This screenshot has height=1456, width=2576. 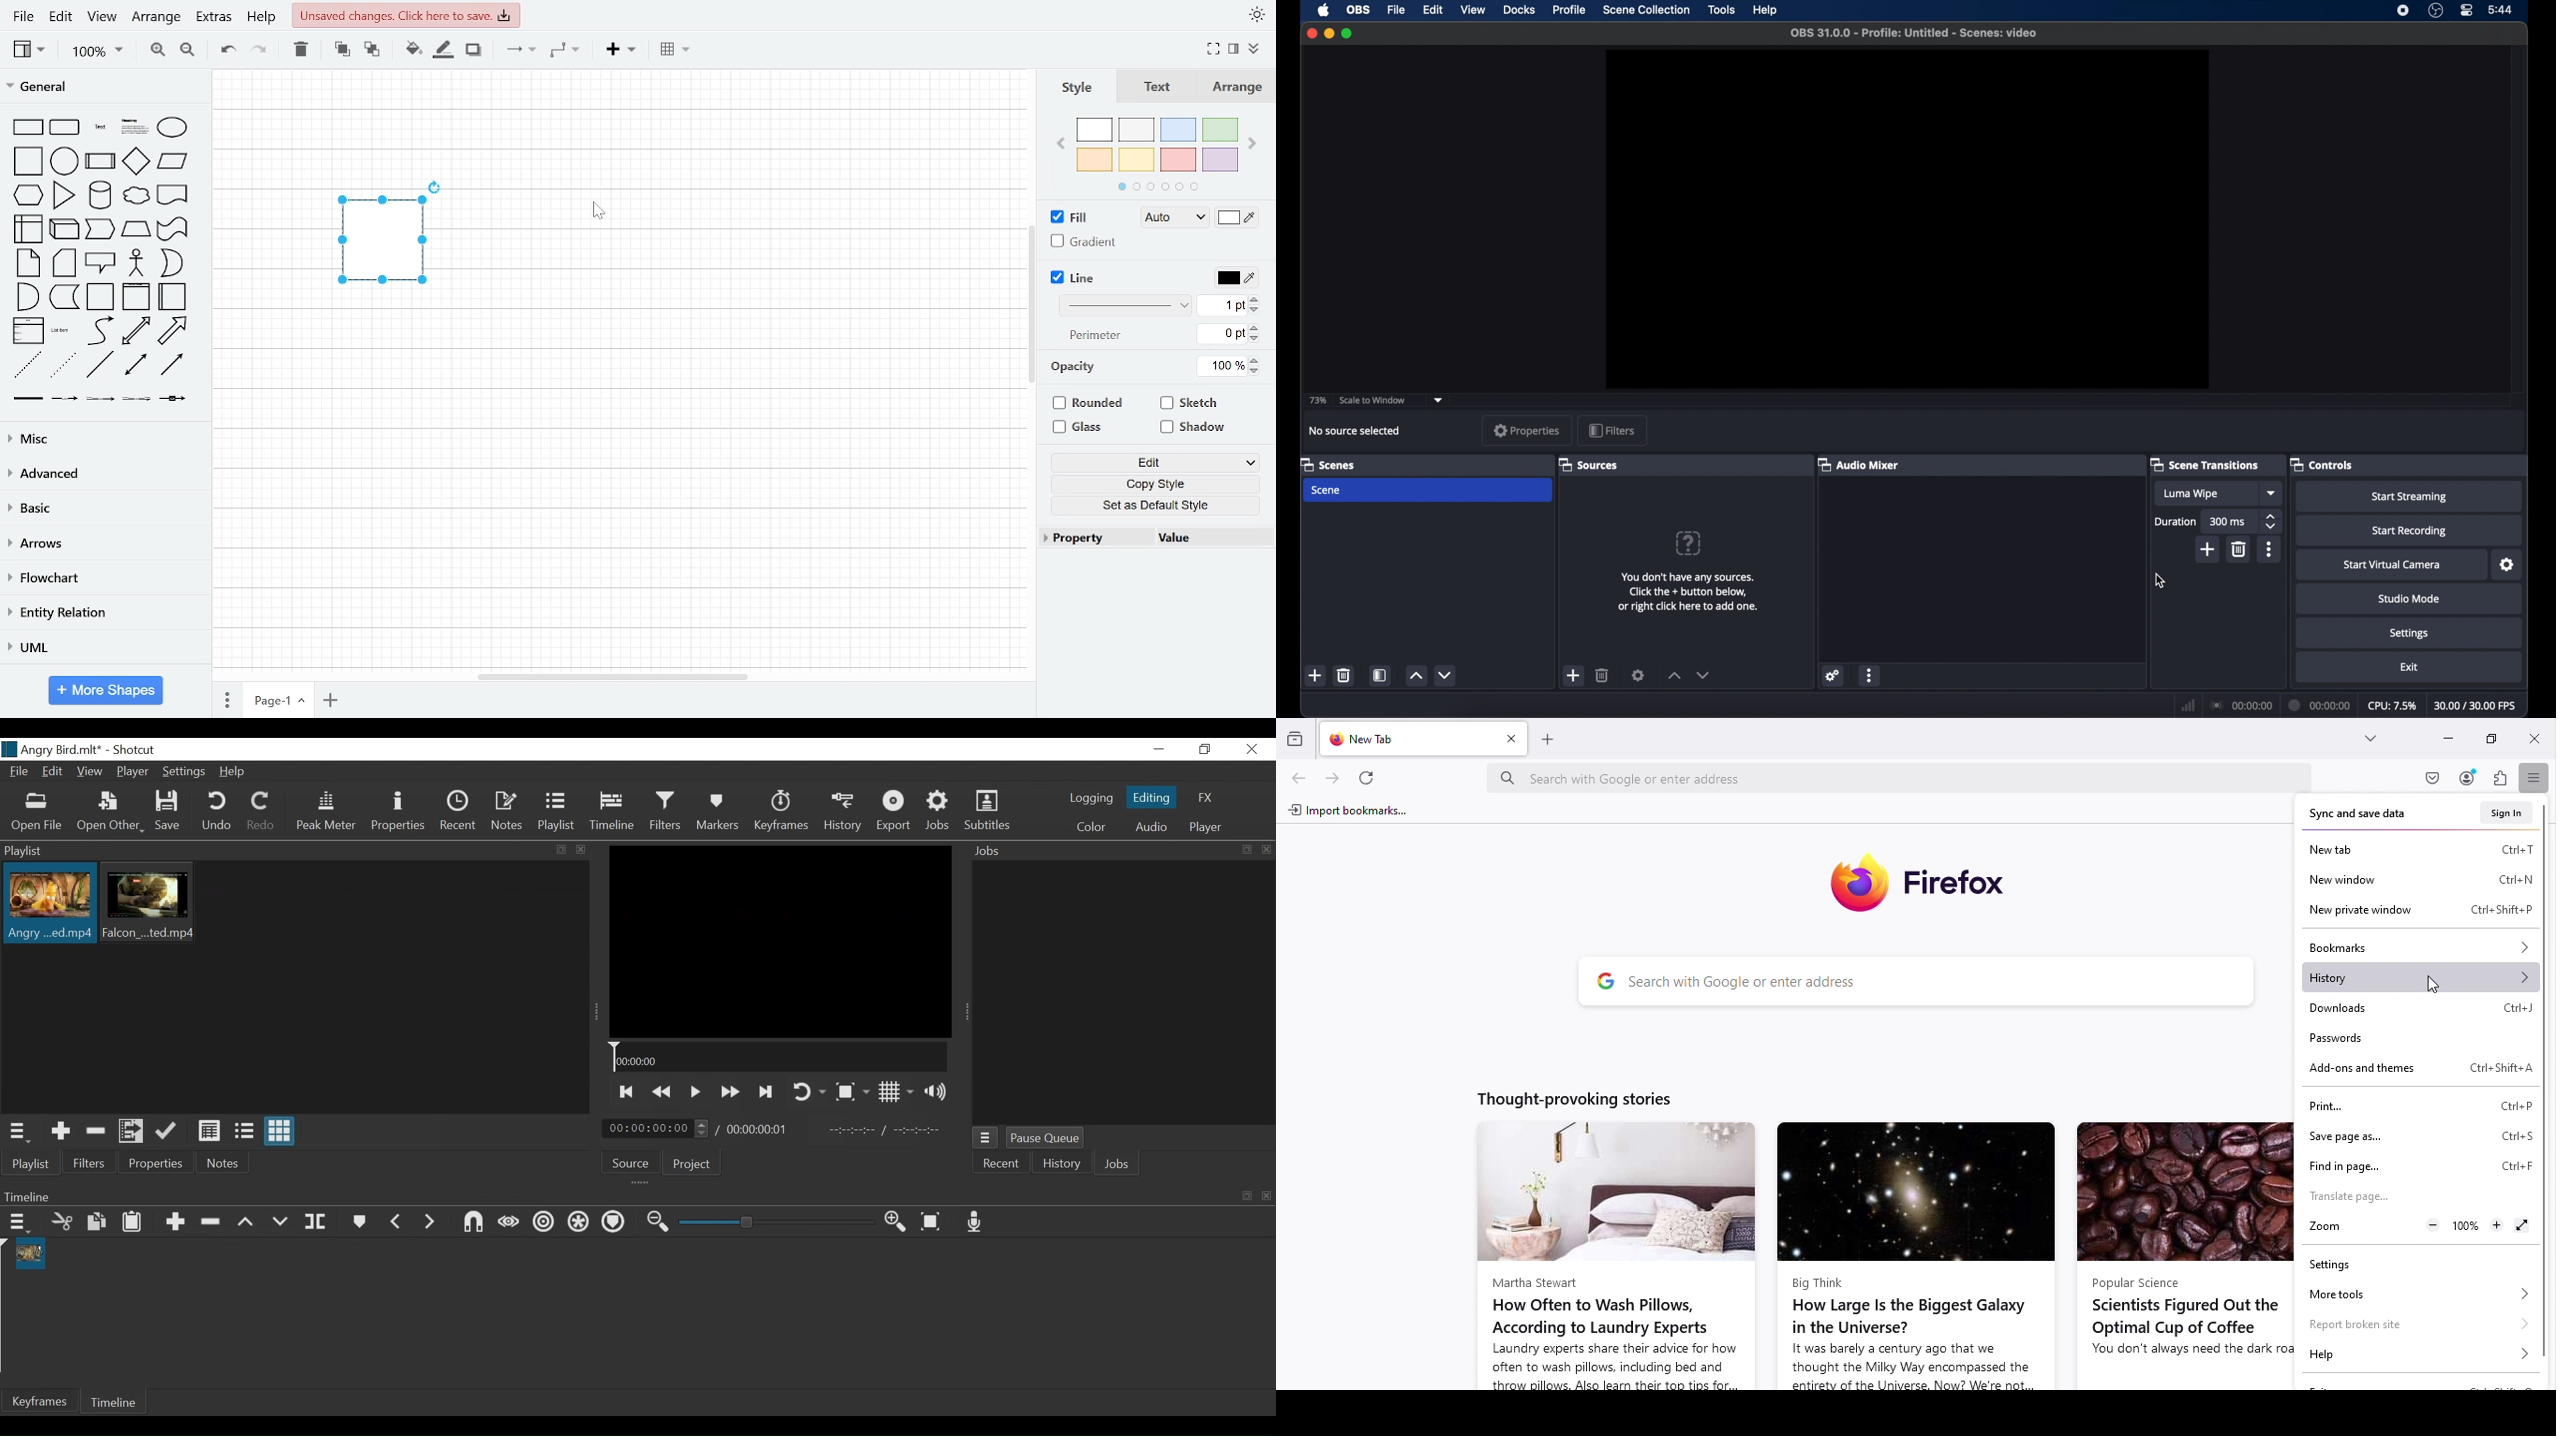 I want to click on no source selected, so click(x=1354, y=430).